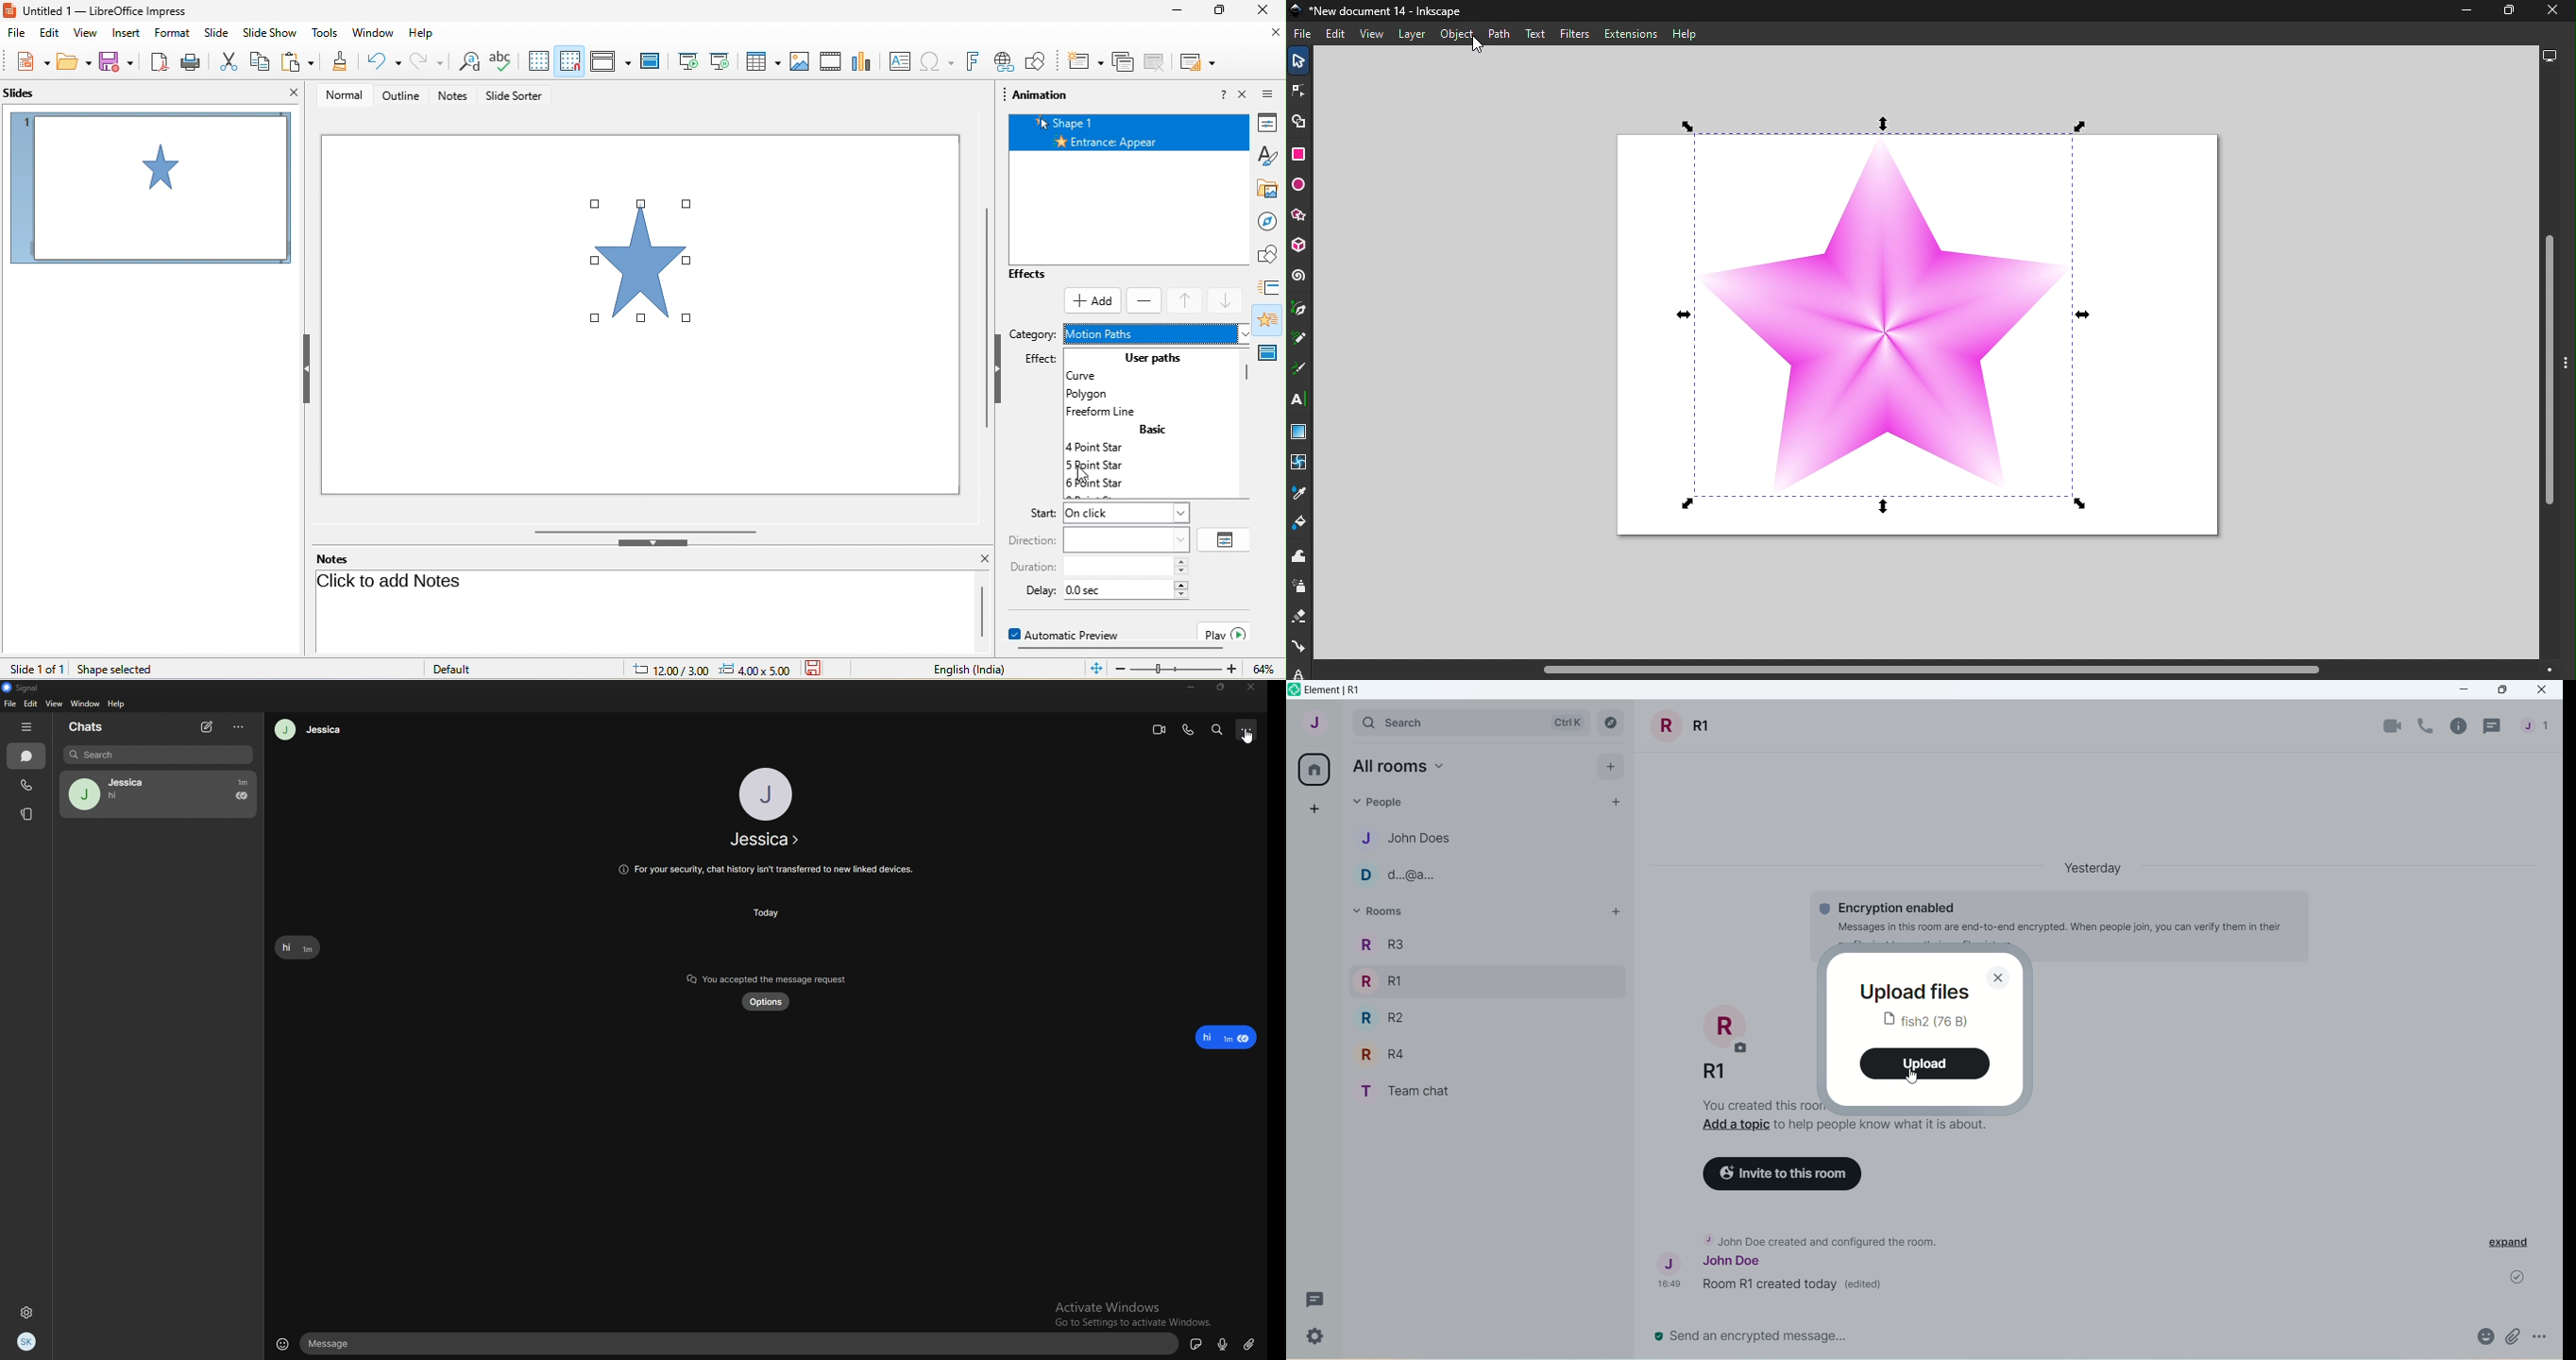 The width and height of the screenshot is (2576, 1372). I want to click on animation, so click(1271, 319).